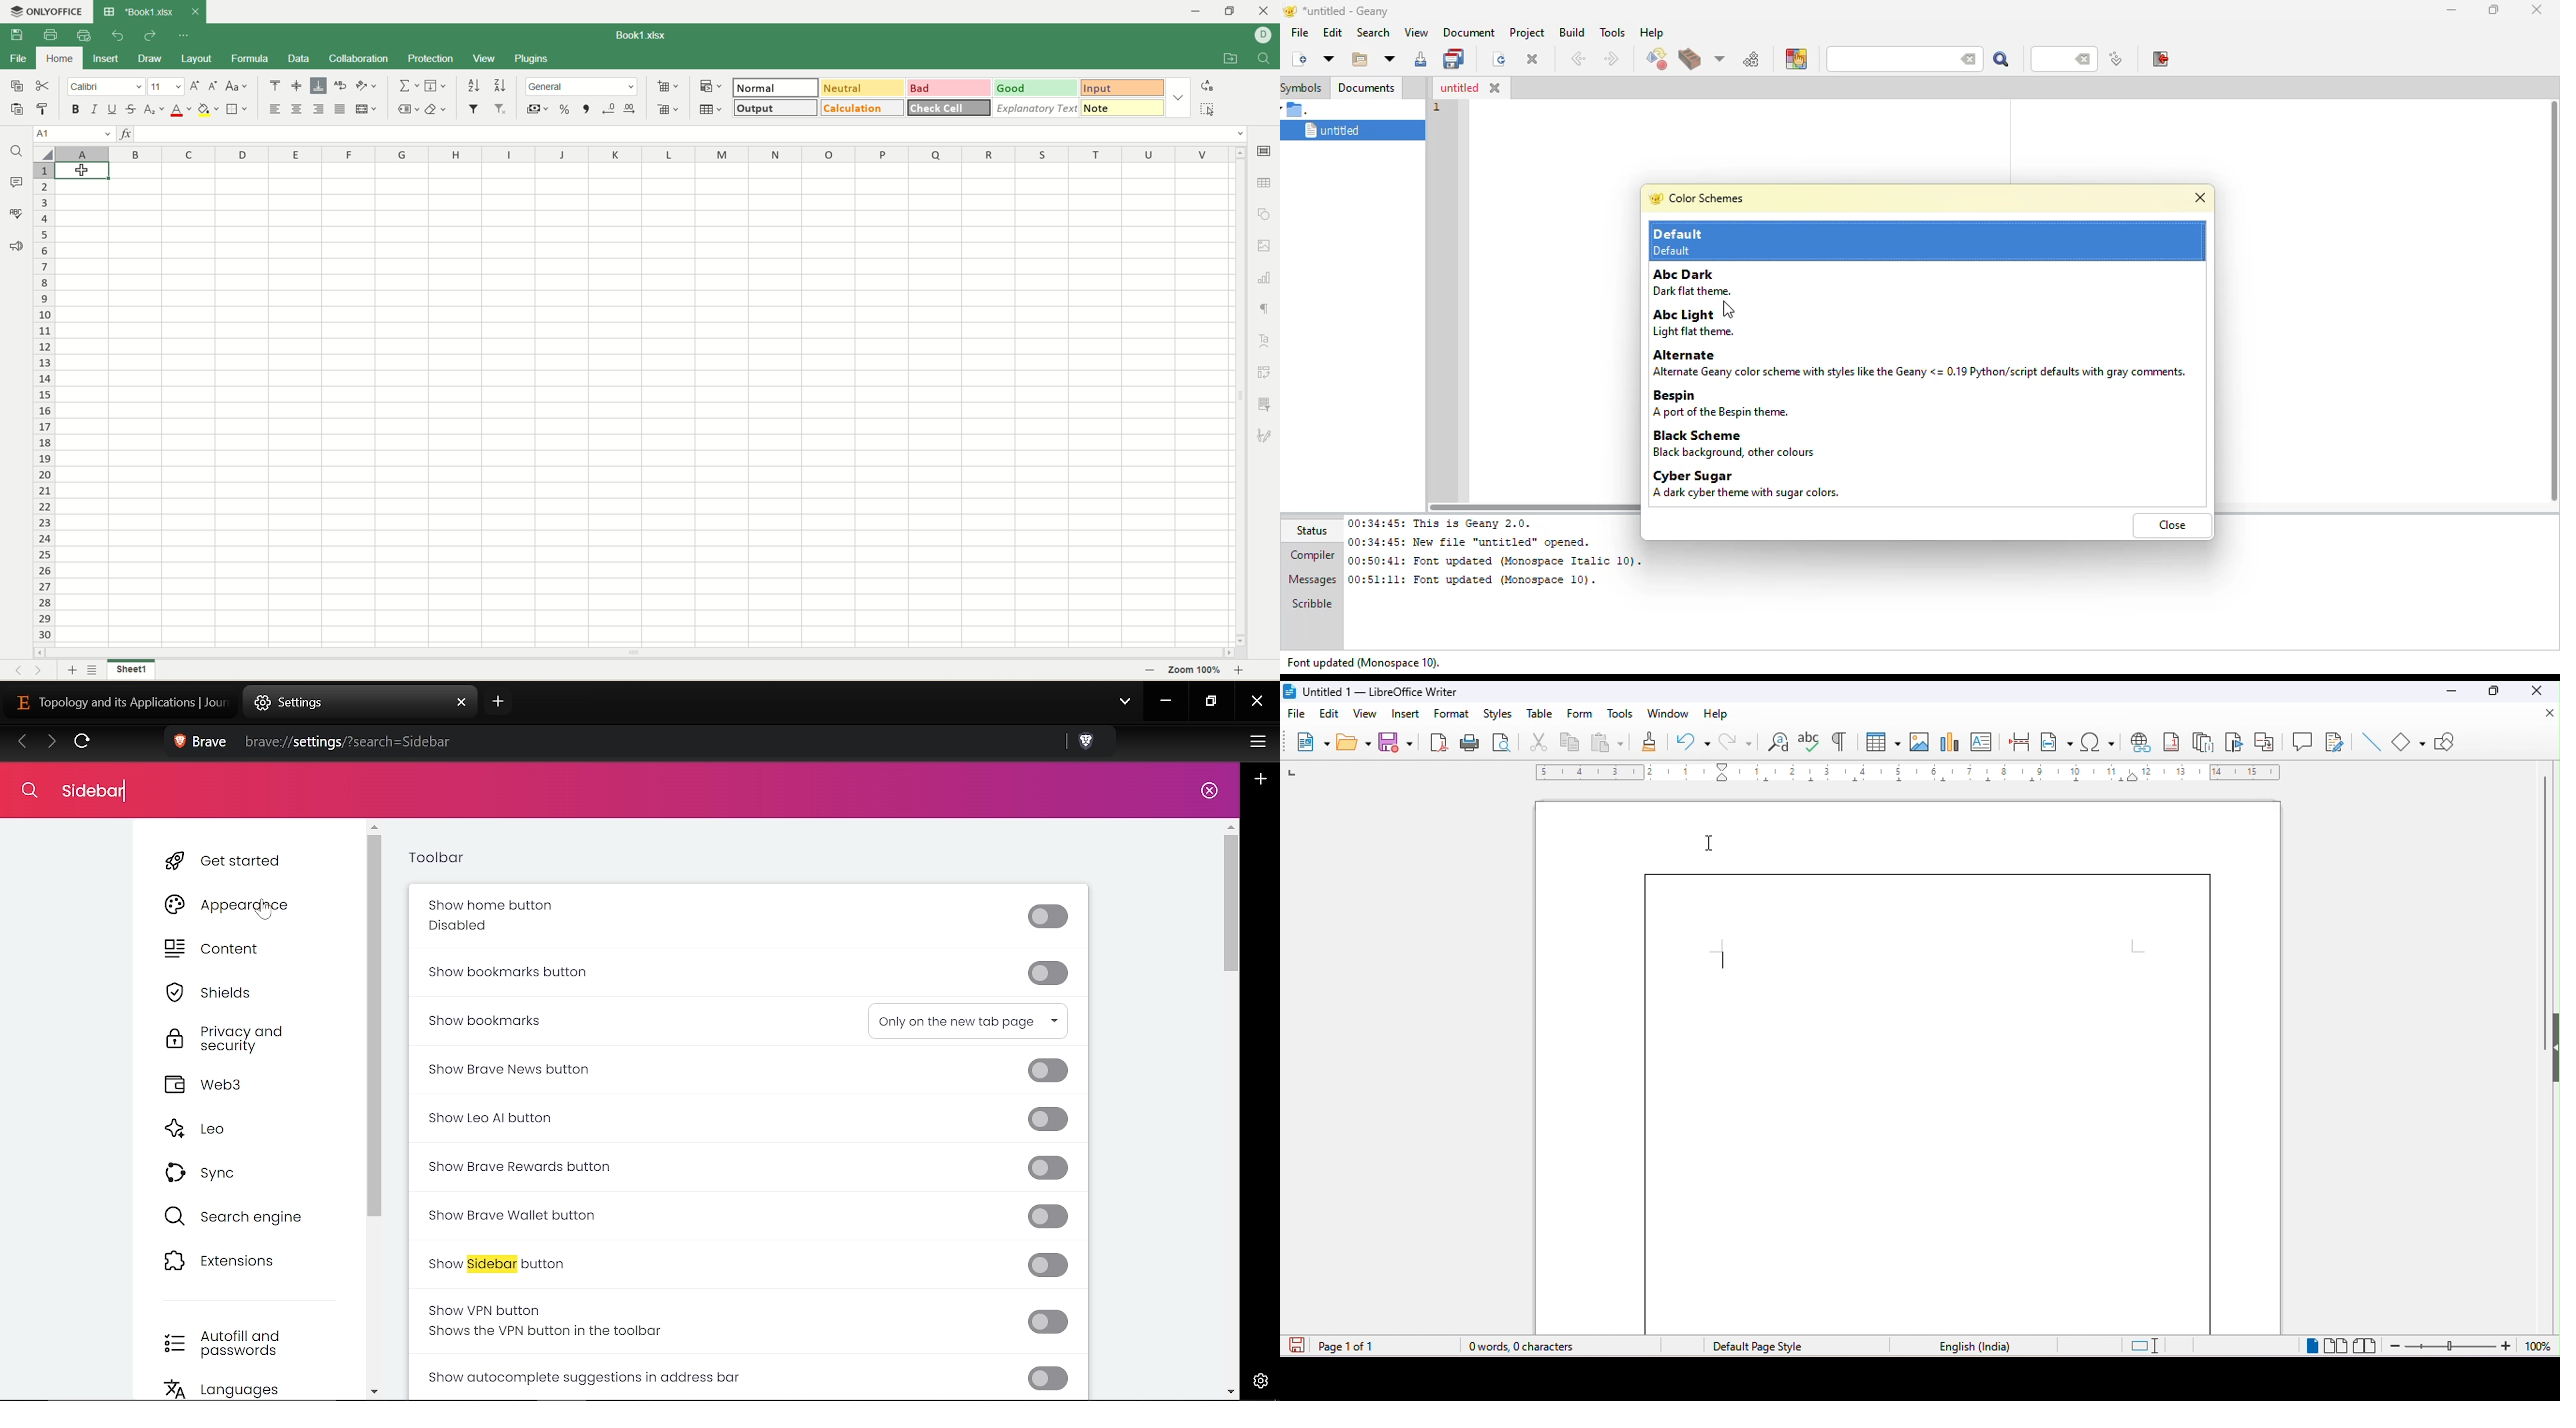 This screenshot has width=2576, height=1428. Describe the element at coordinates (1328, 58) in the screenshot. I see `new from template` at that location.